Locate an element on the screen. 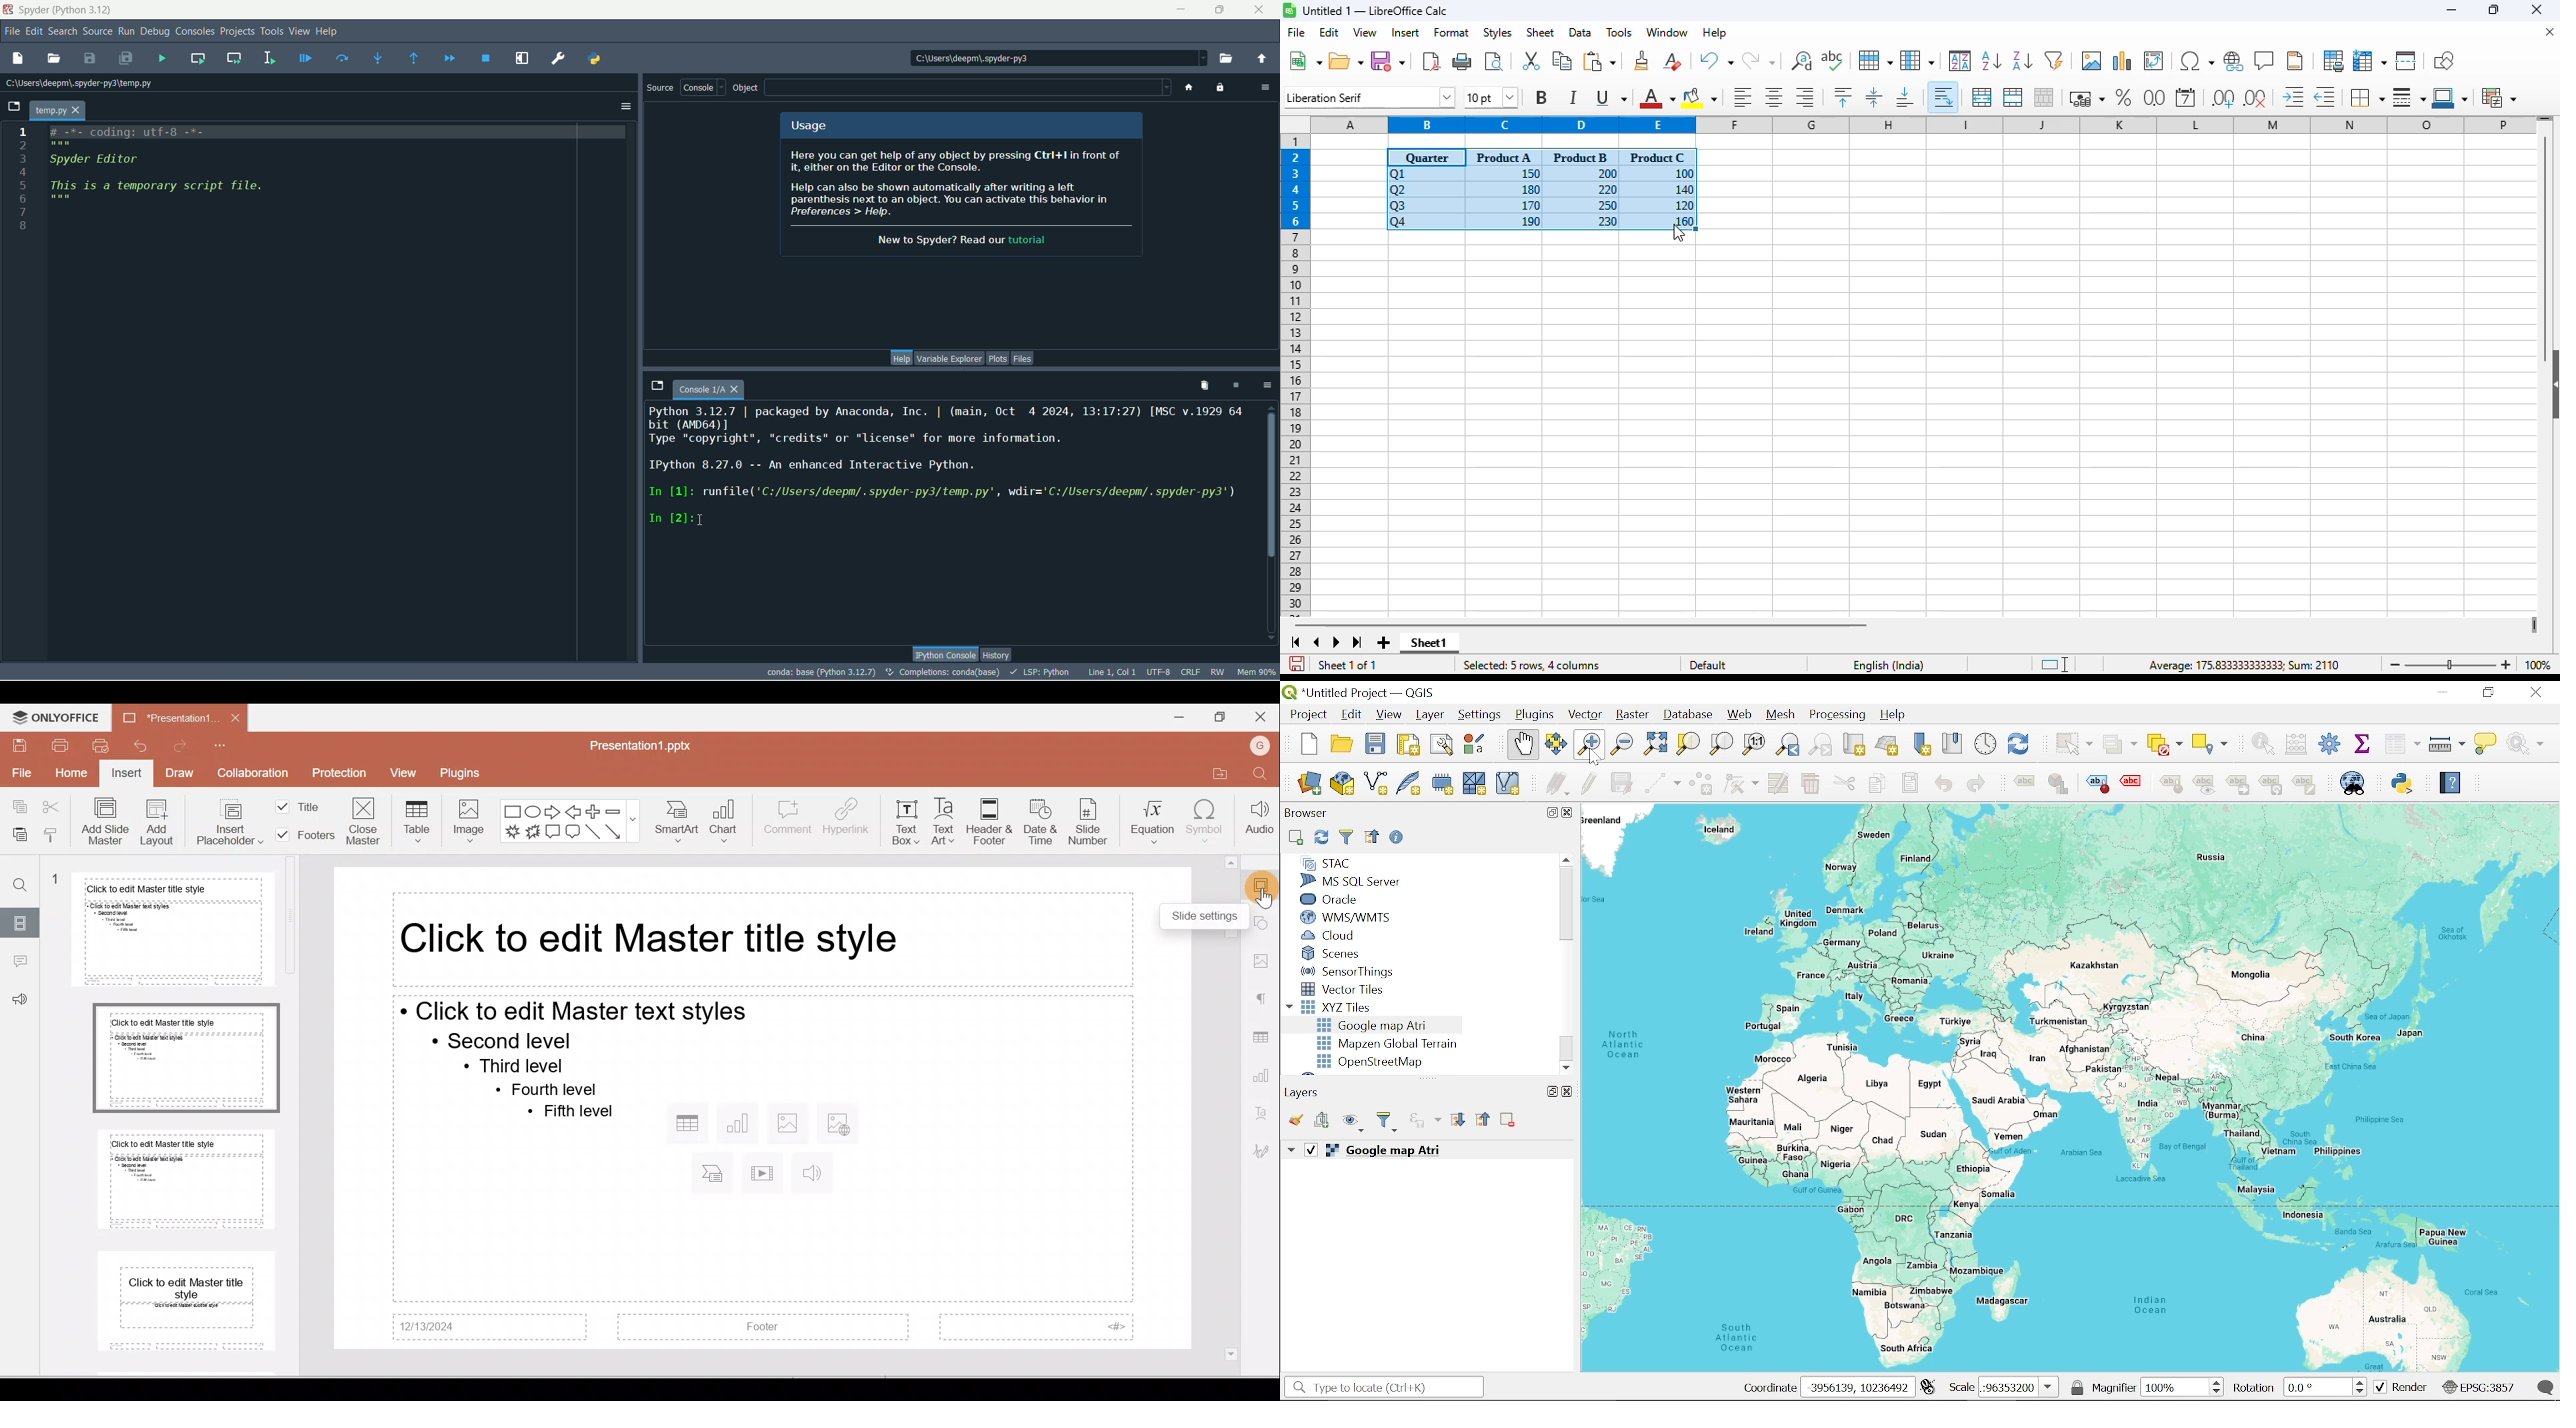 The height and width of the screenshot is (1428, 2576). consoles is located at coordinates (195, 31).